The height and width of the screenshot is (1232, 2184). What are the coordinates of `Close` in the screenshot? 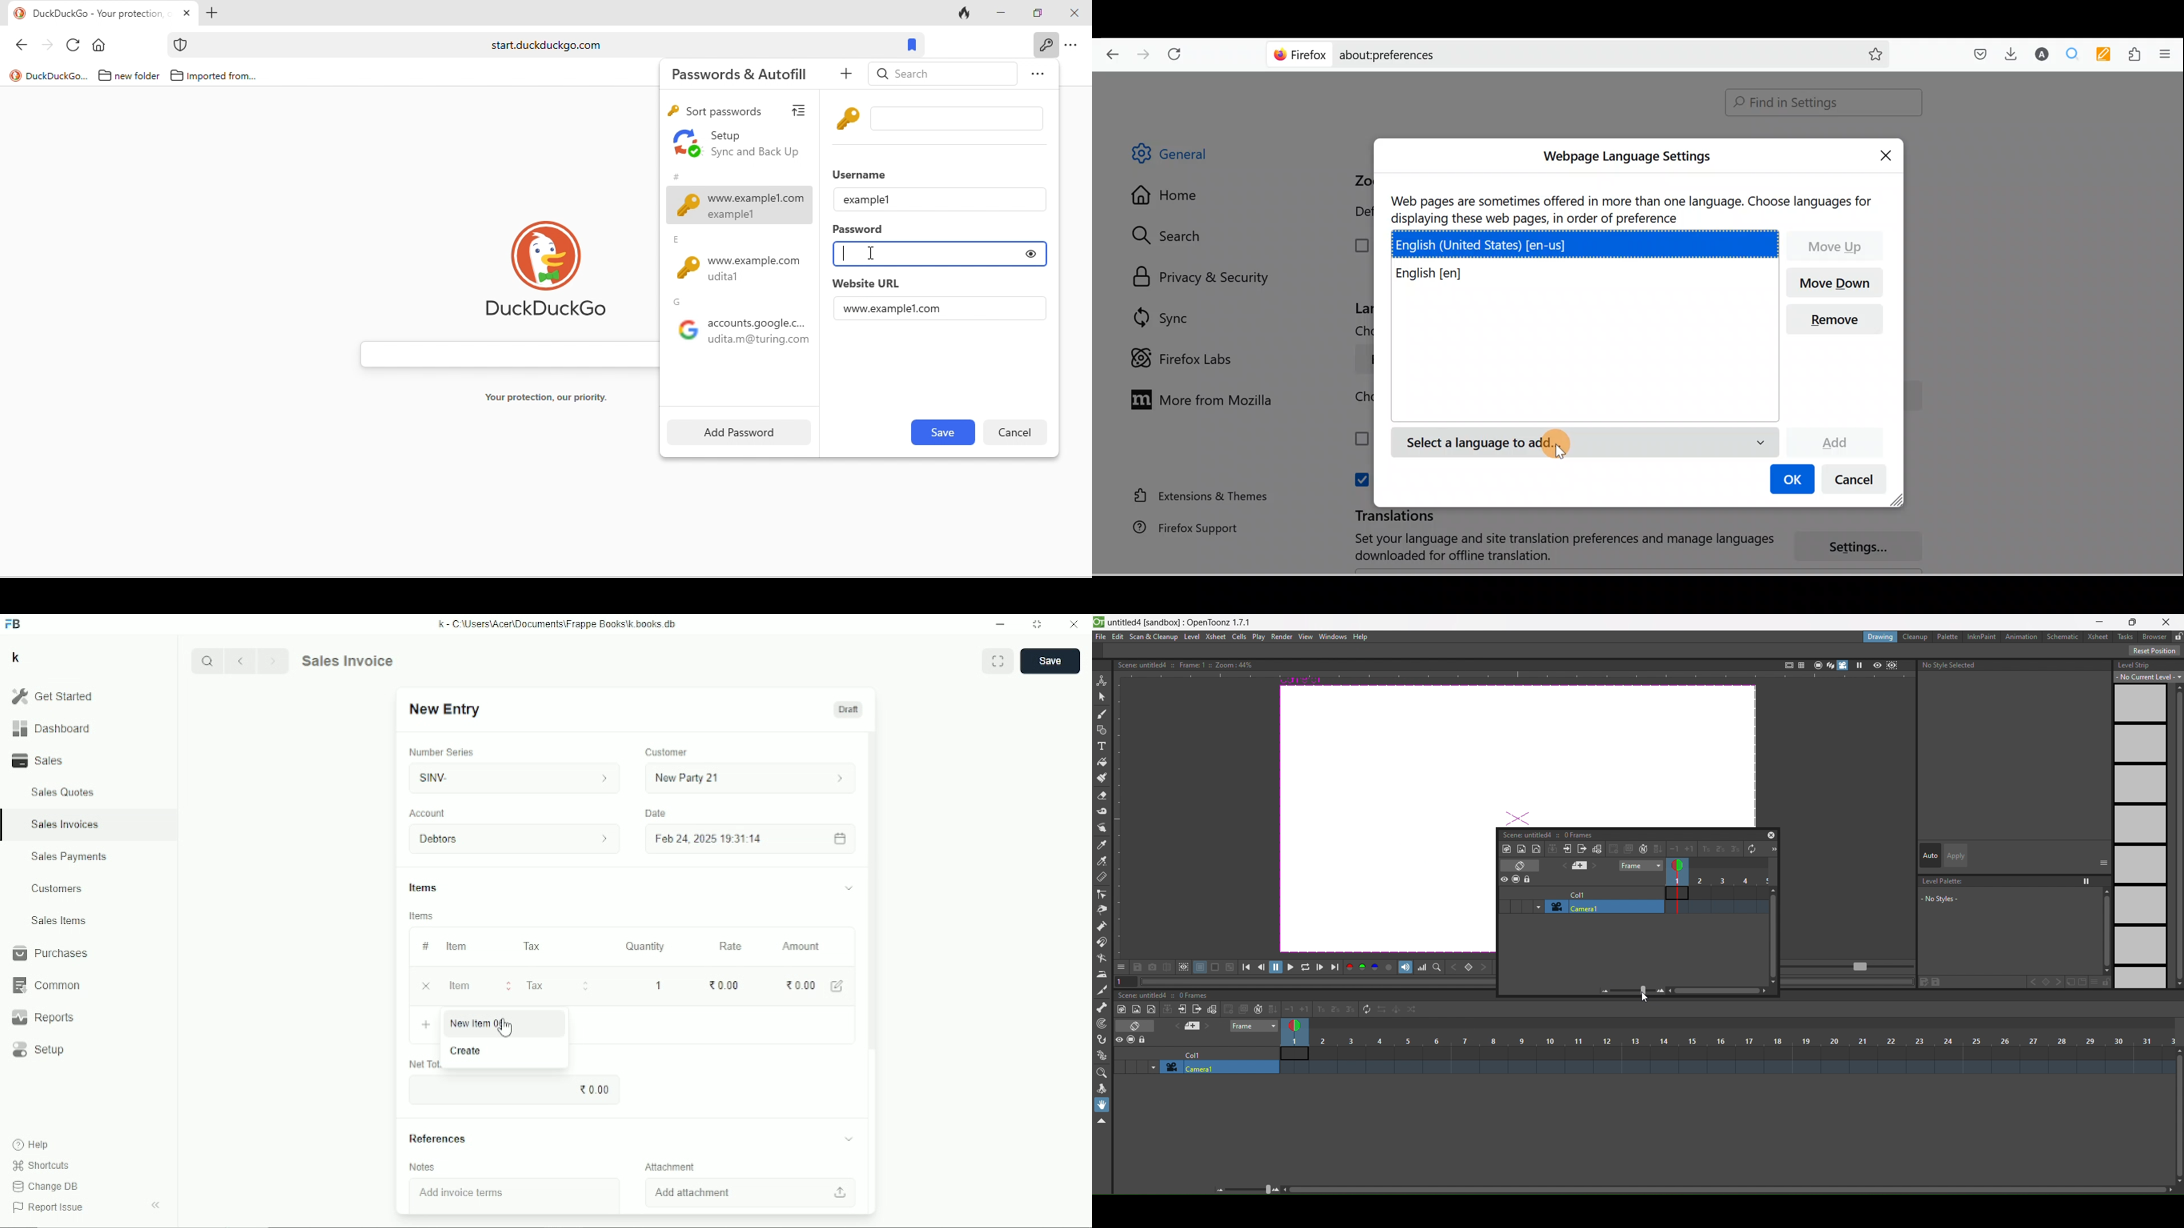 It's located at (1074, 625).